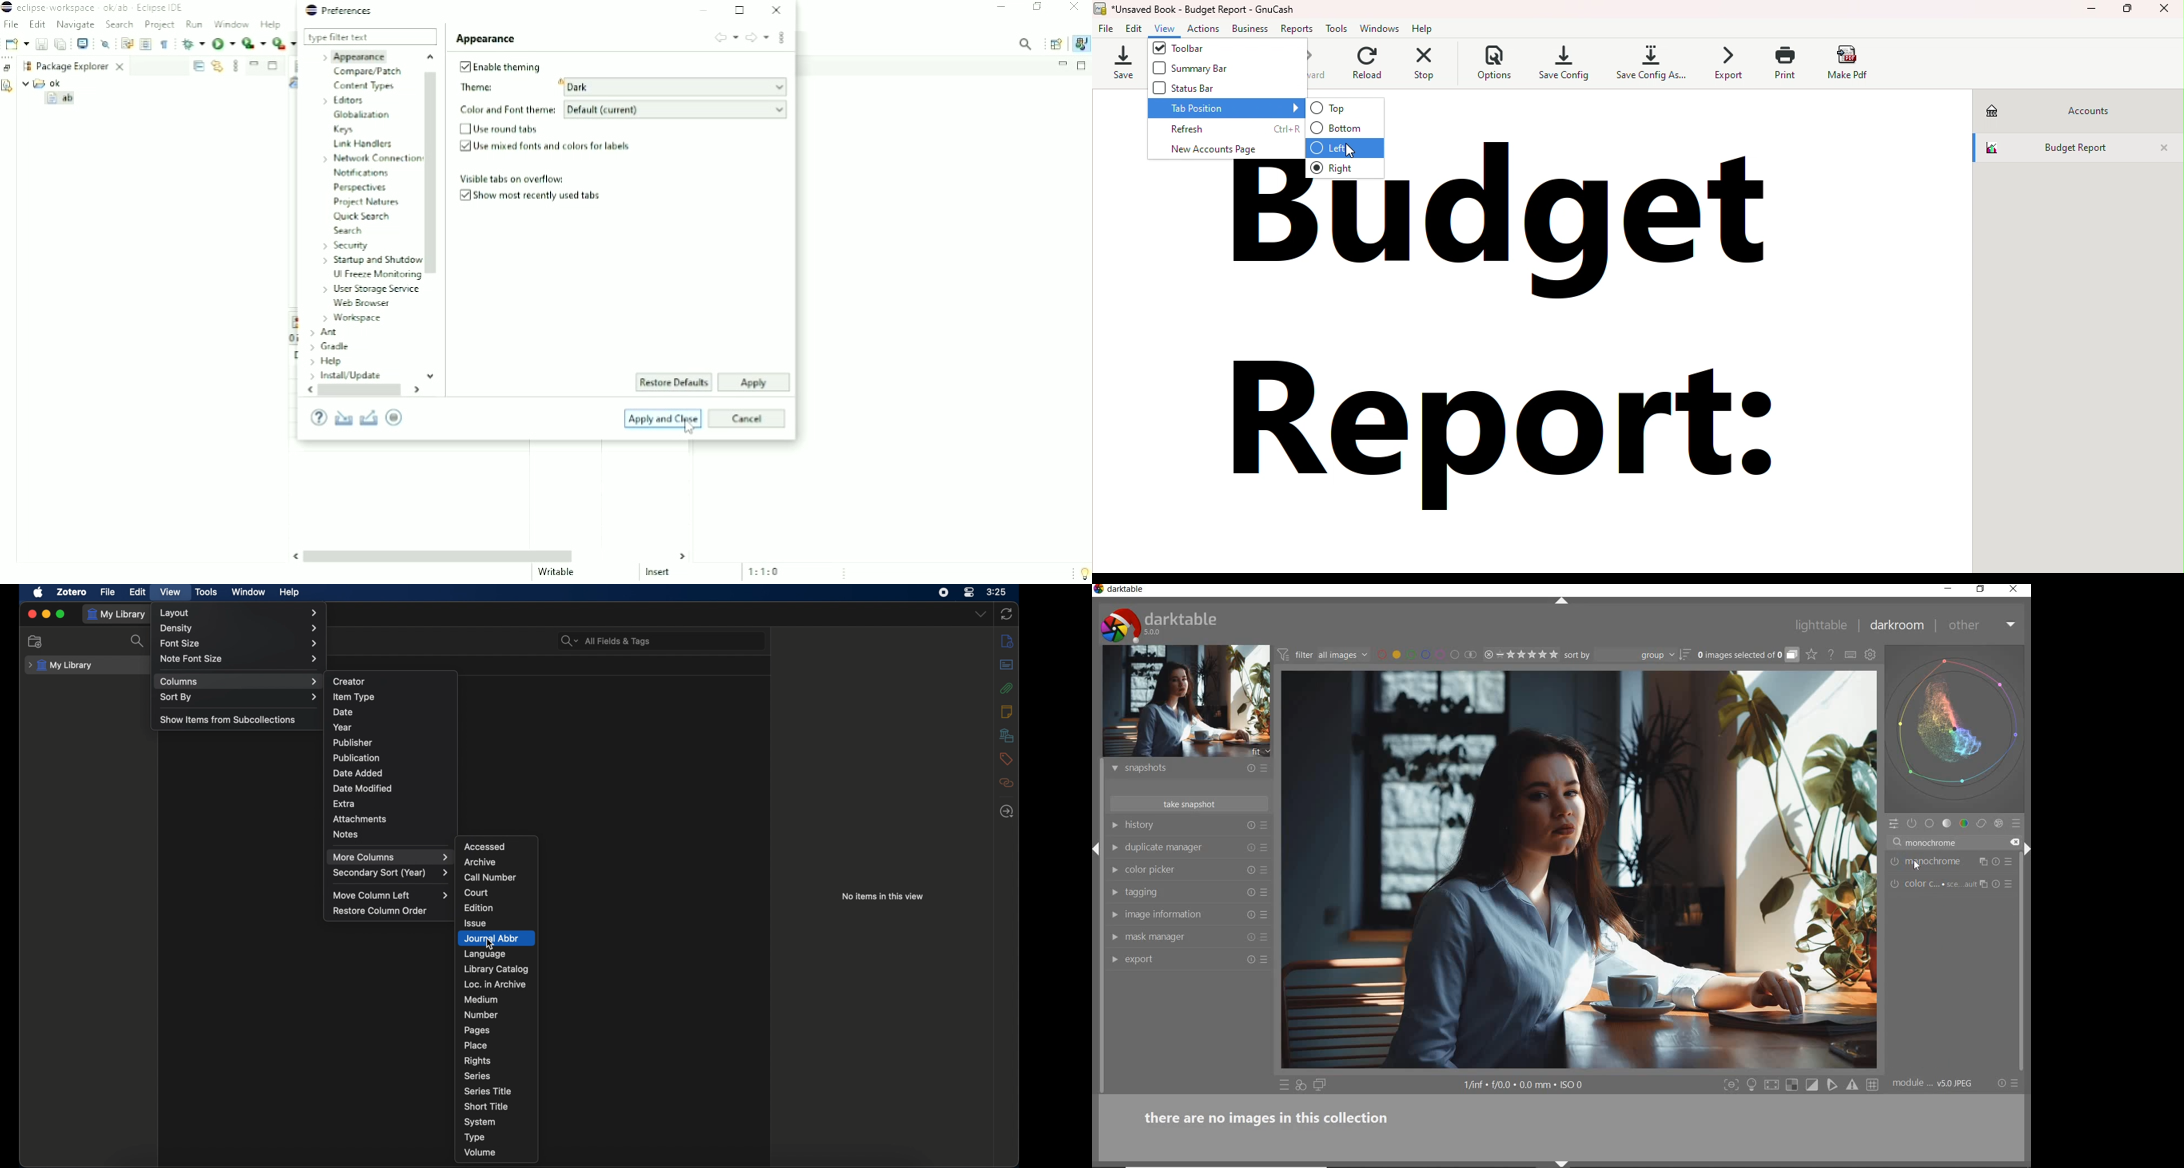  What do you see at coordinates (2018, 824) in the screenshot?
I see `presets` at bounding box center [2018, 824].